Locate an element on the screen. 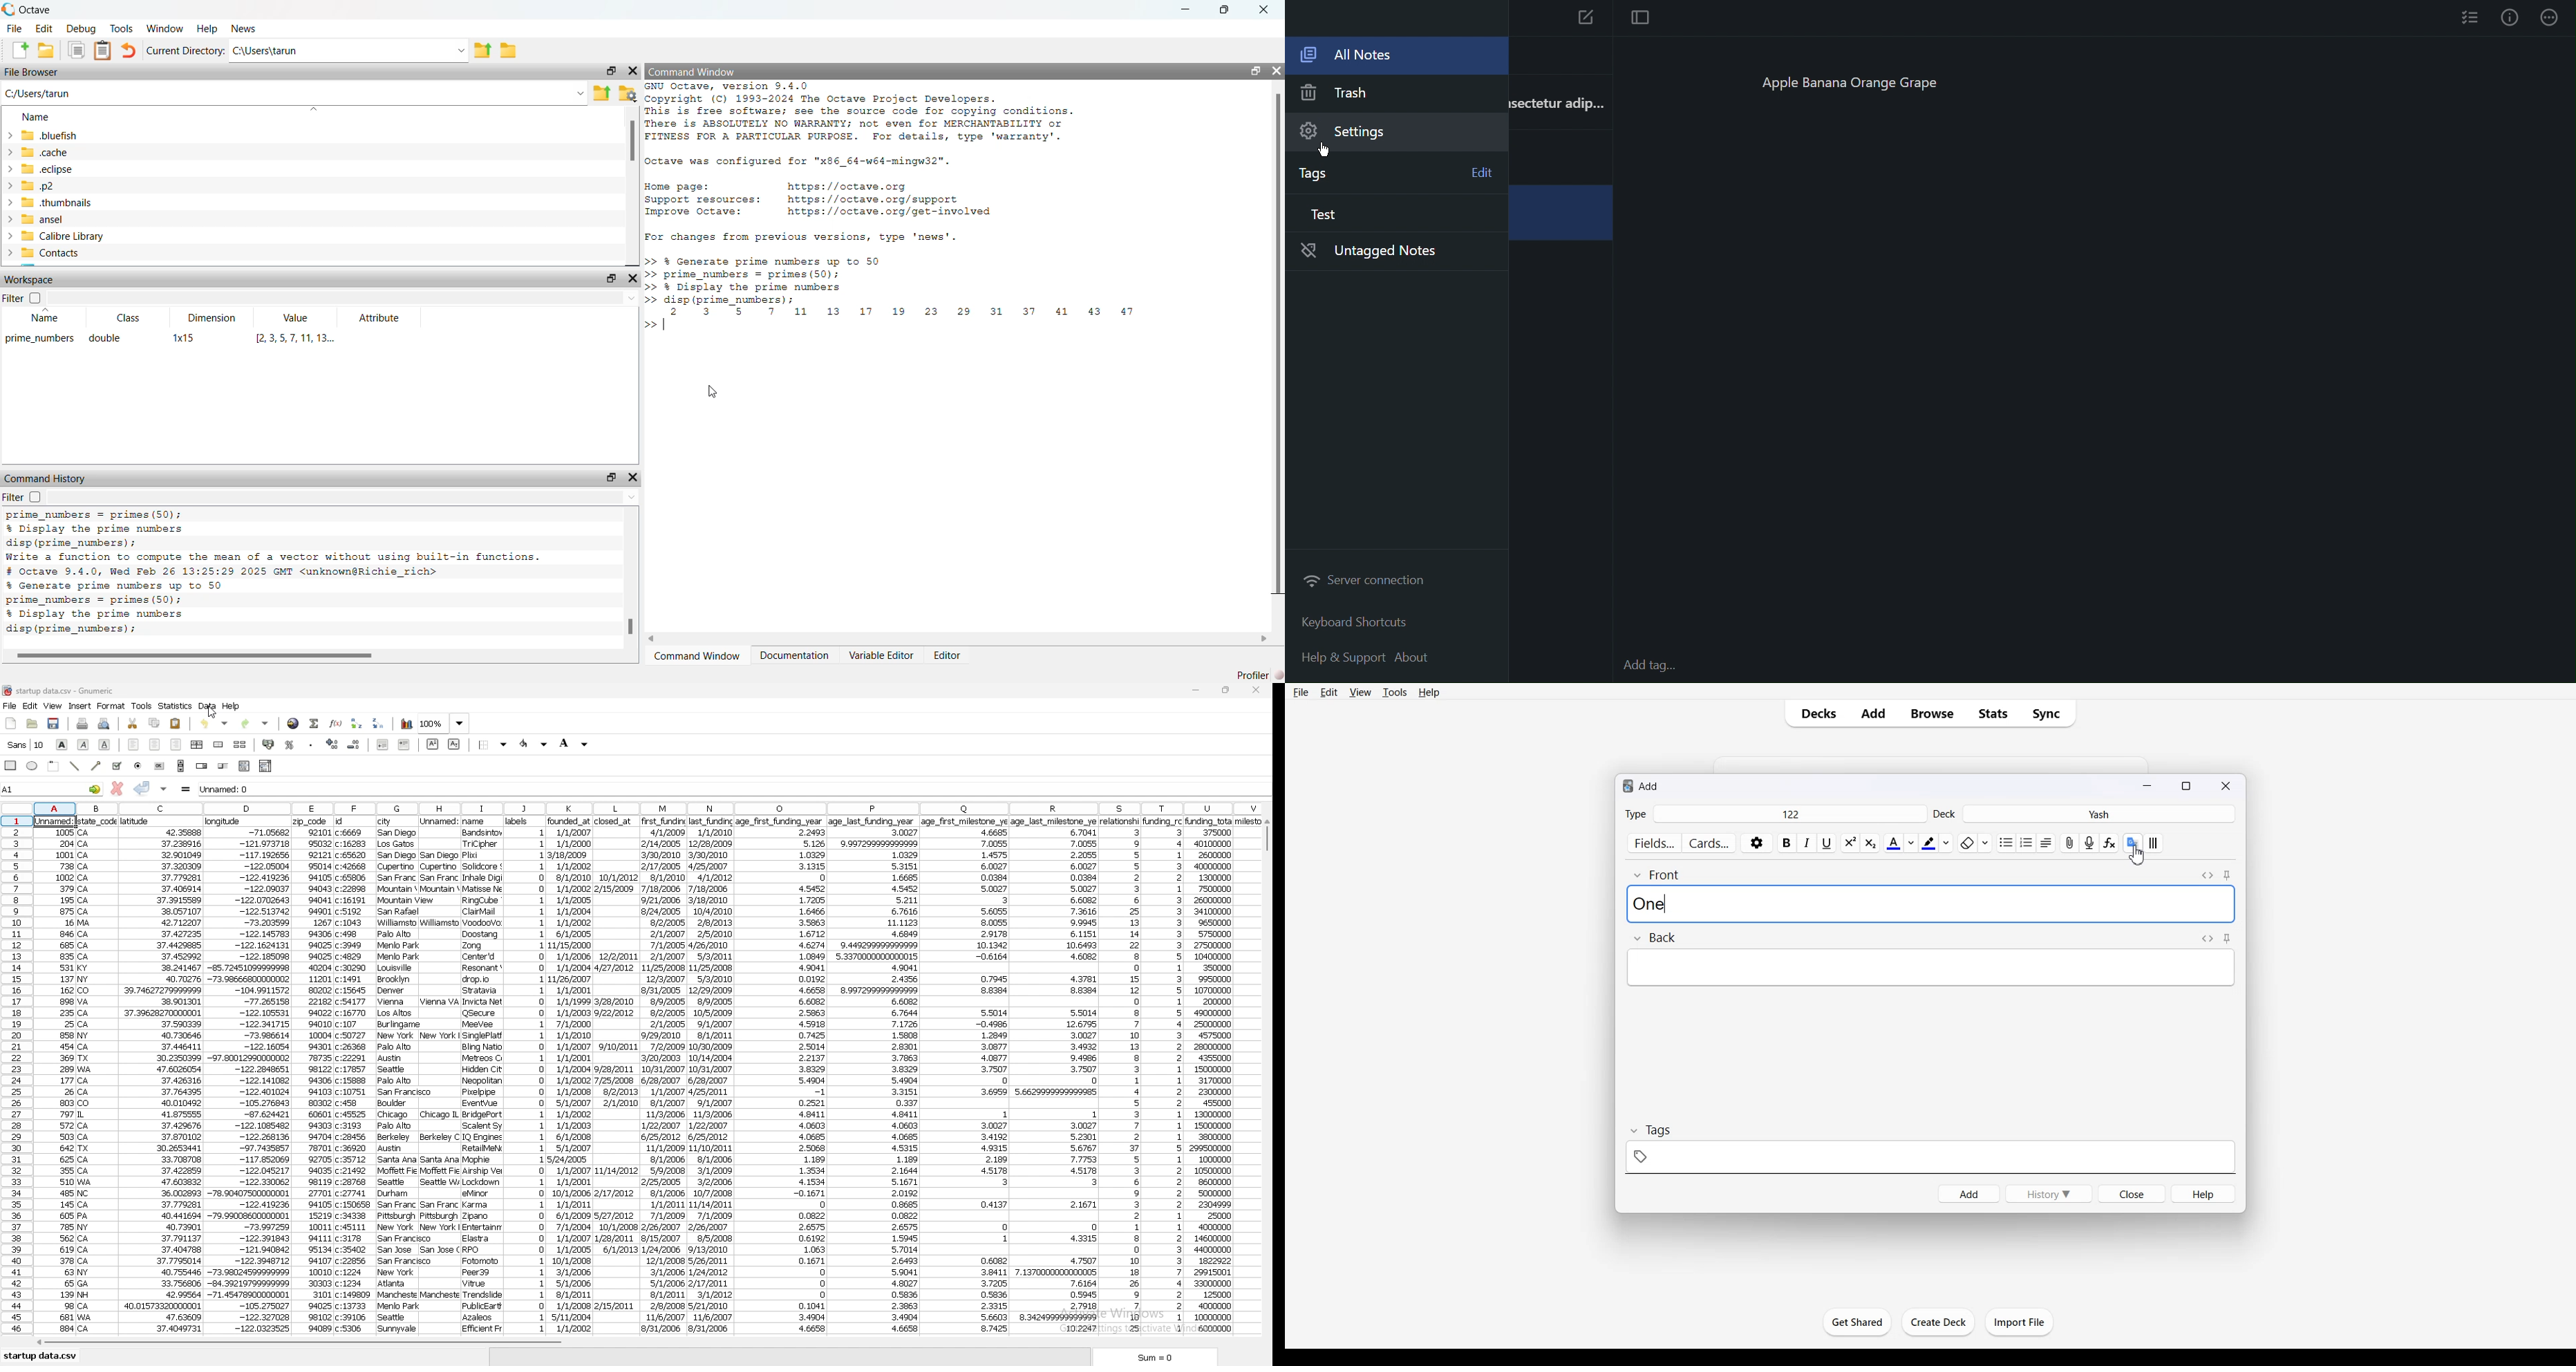 This screenshot has height=1372, width=2576. Create Deck is located at coordinates (1938, 1322).